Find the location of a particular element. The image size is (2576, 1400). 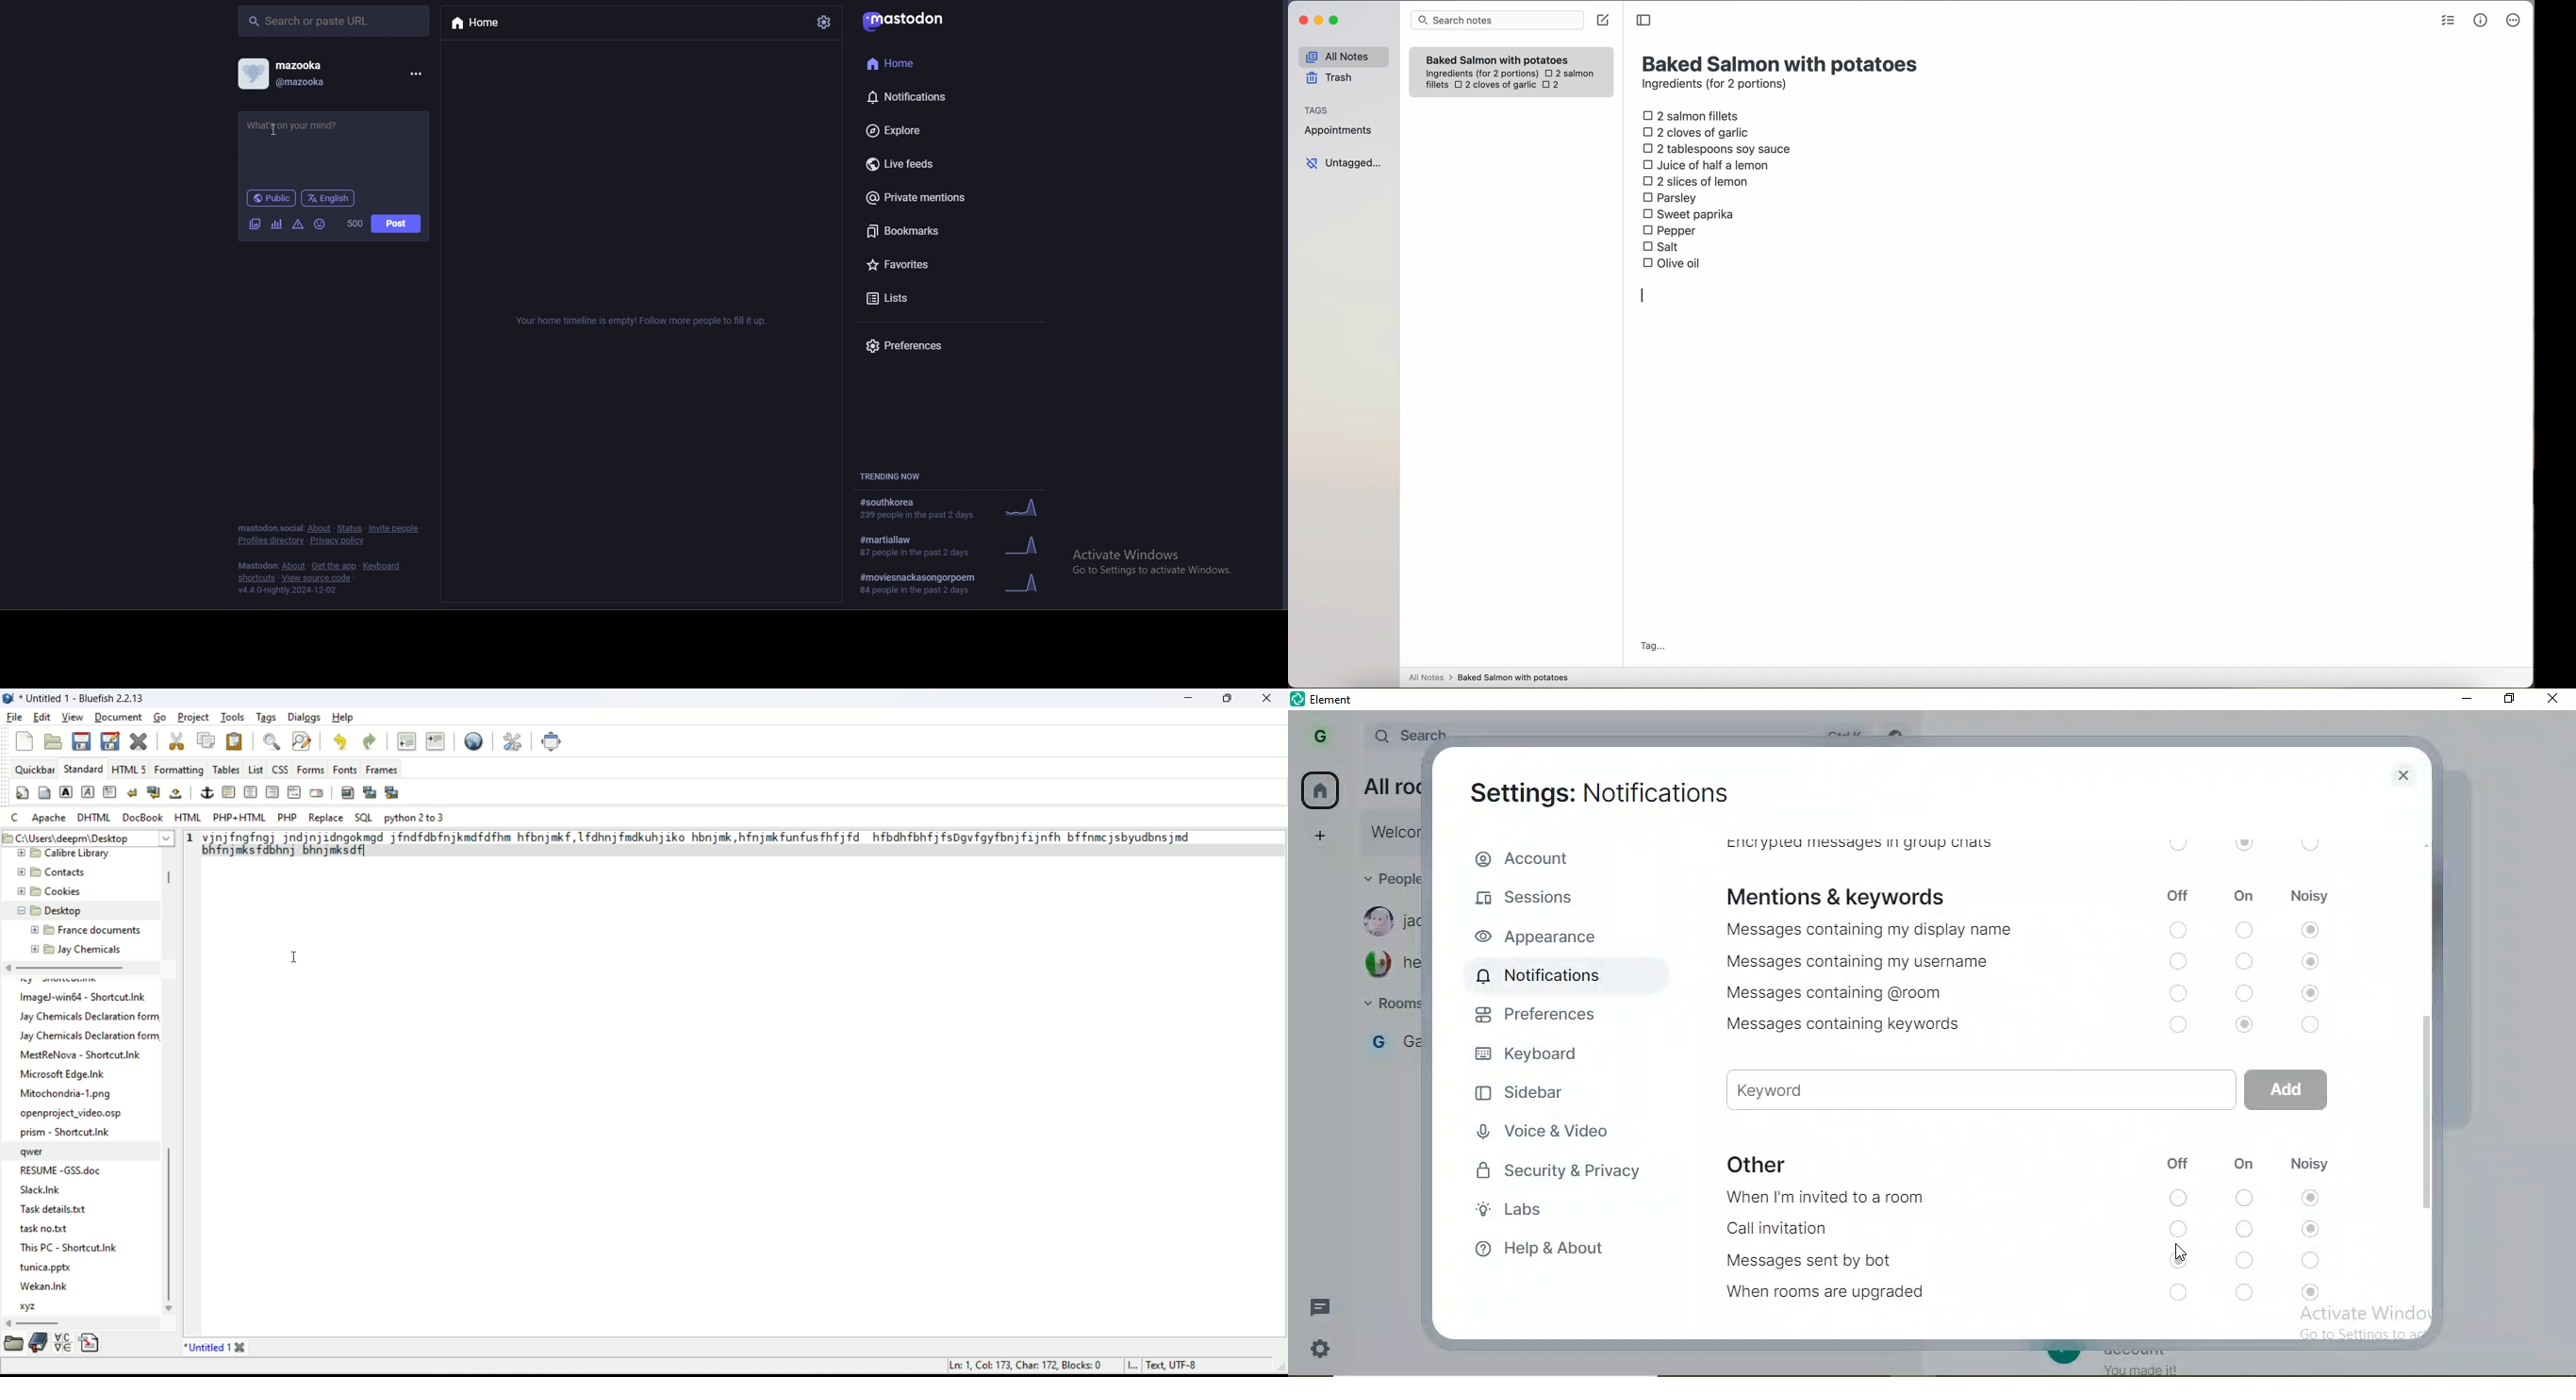

noisy switch is located at coordinates (2315, 1025).